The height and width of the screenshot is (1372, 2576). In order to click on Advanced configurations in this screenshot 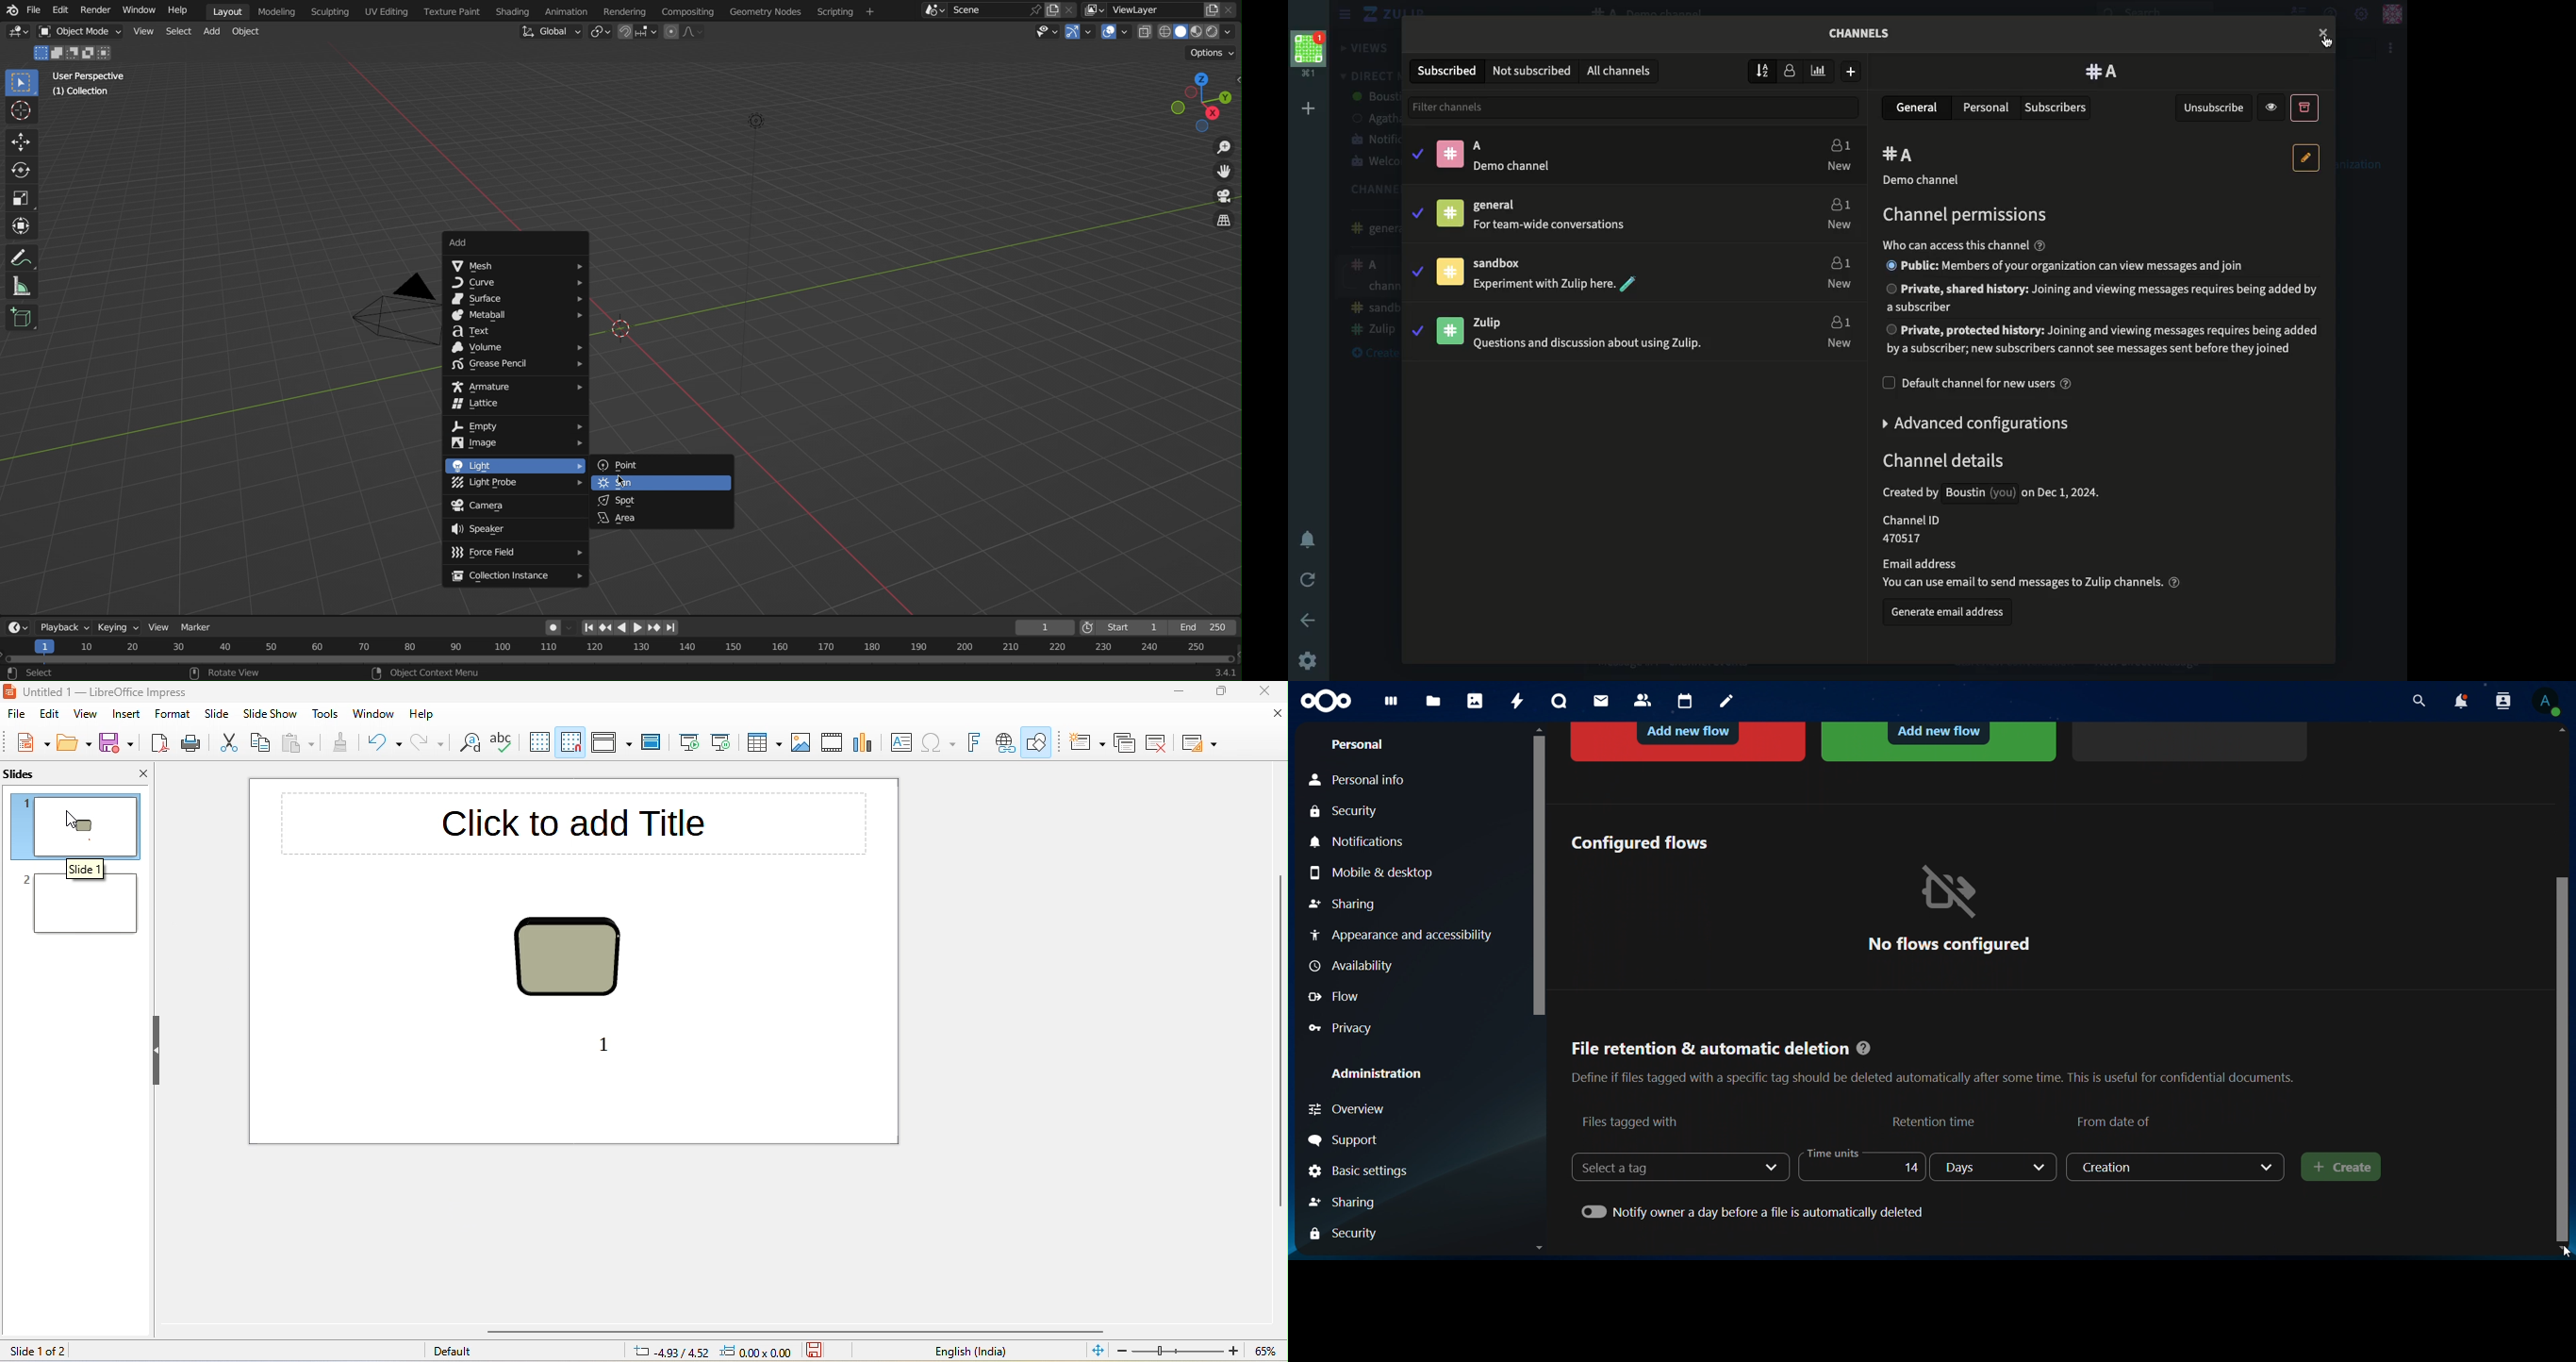, I will do `click(1978, 423)`.